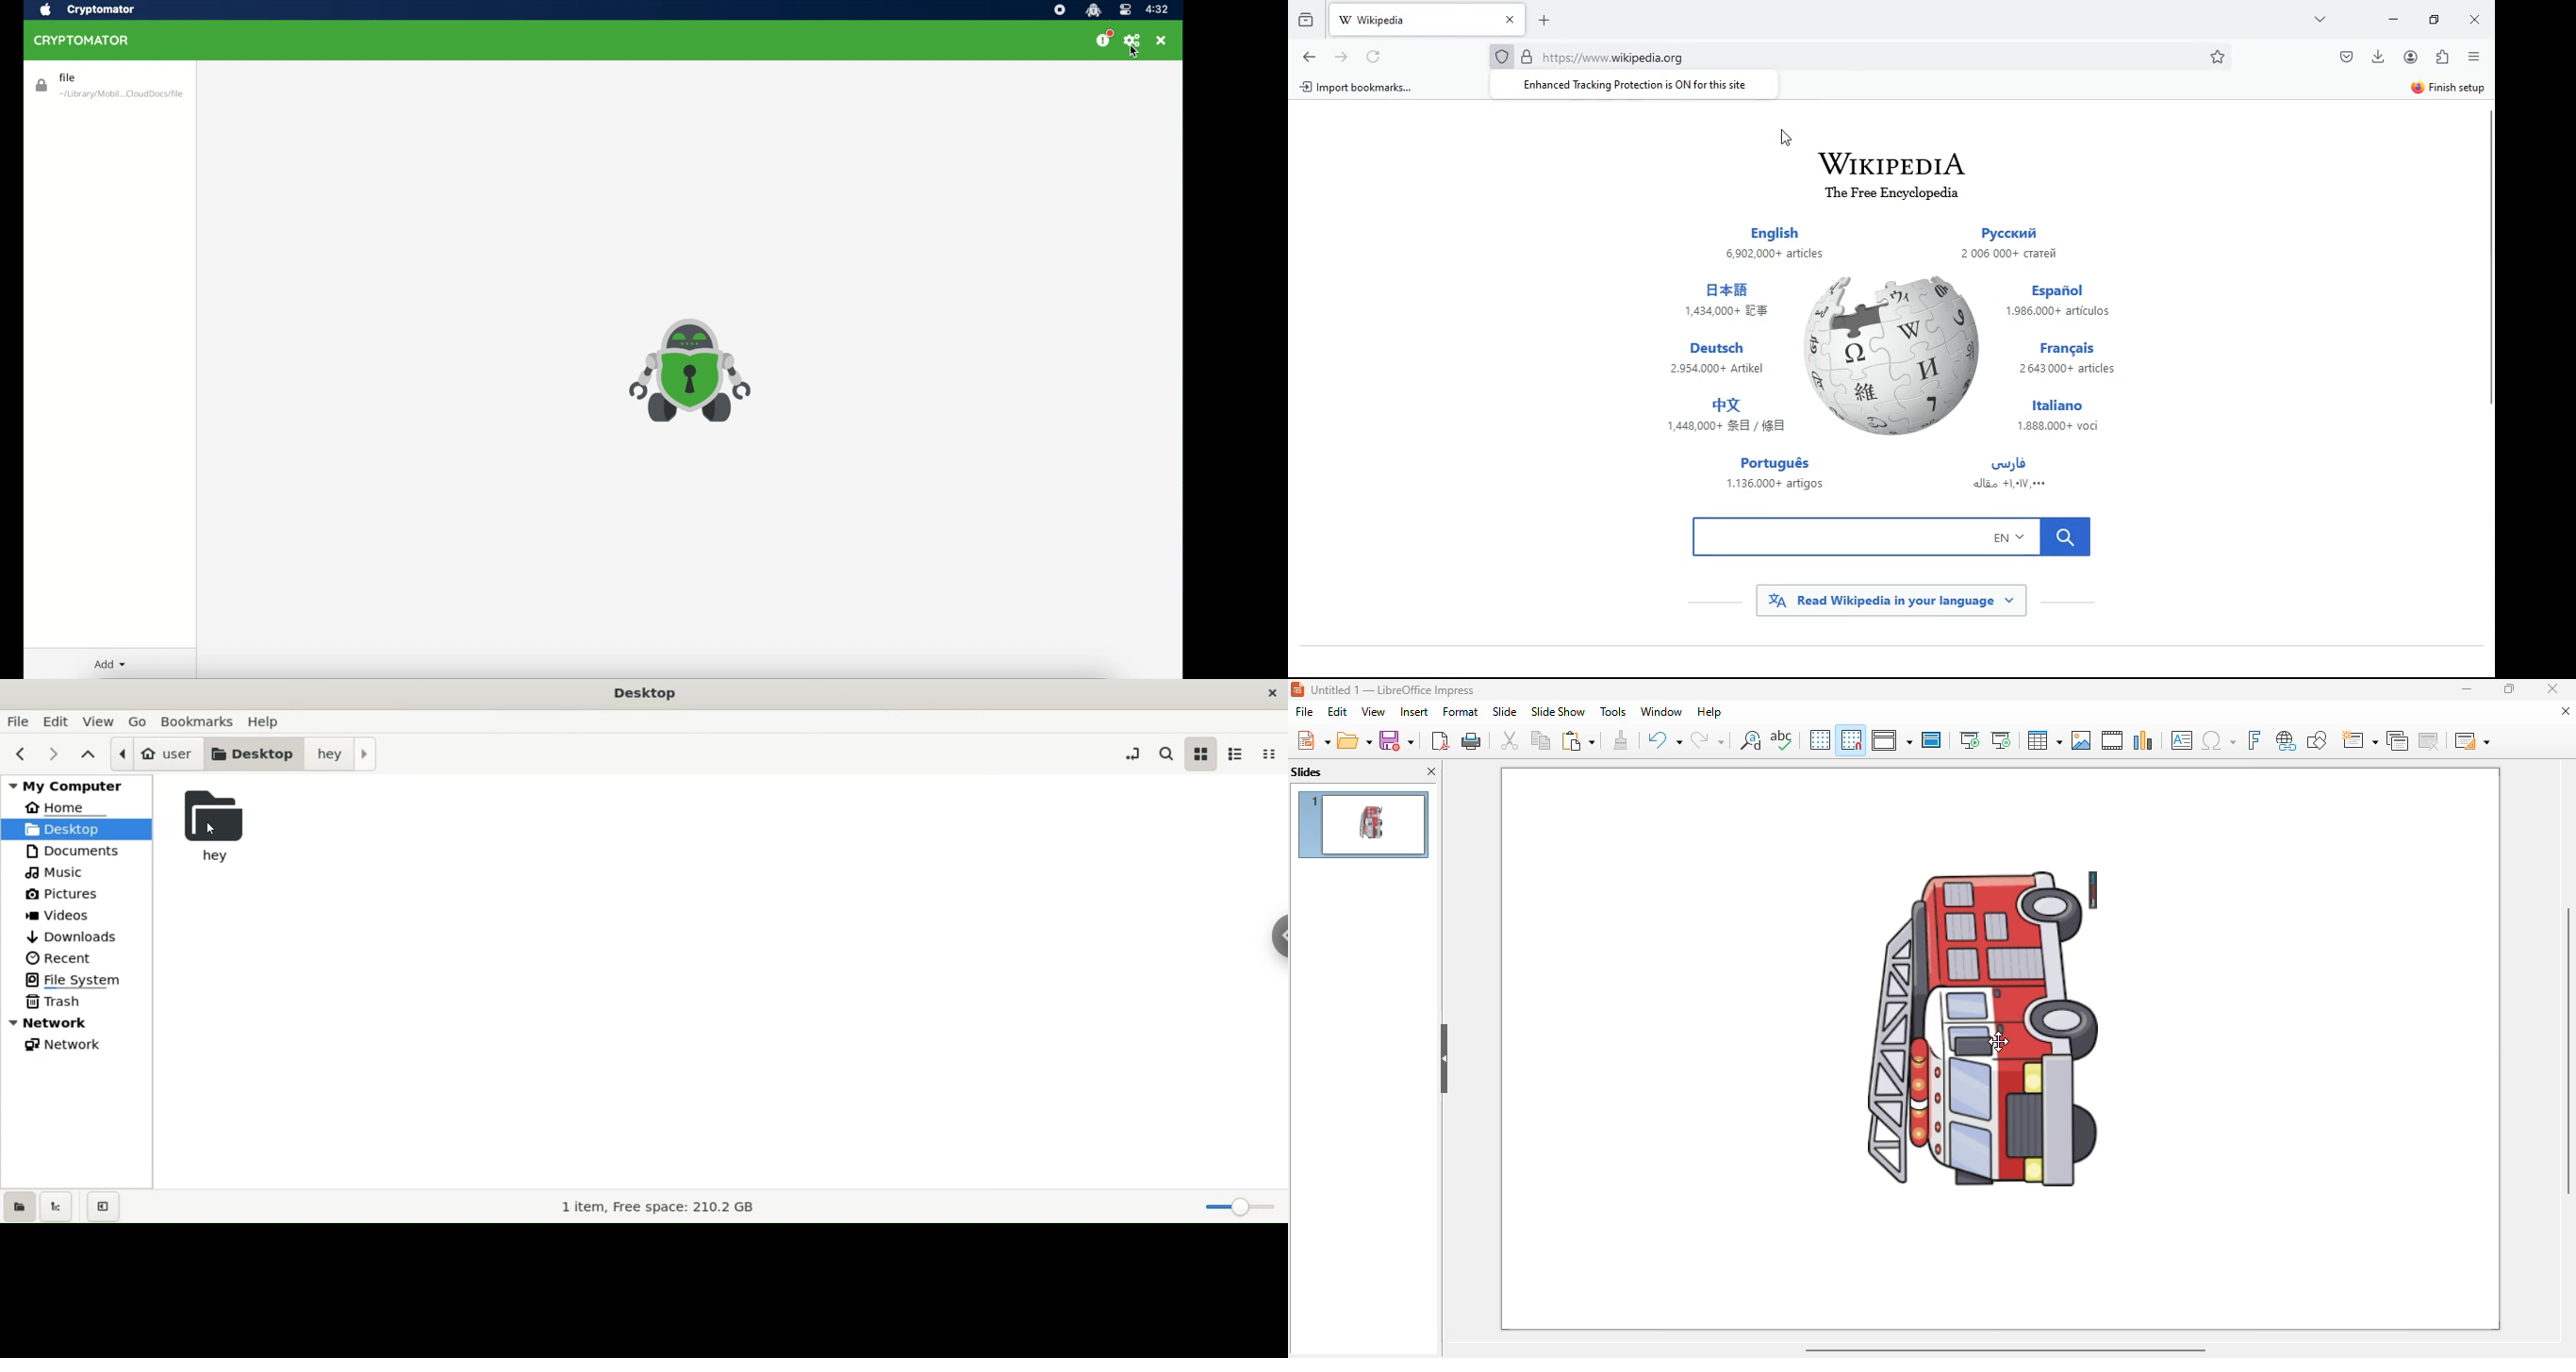 Image resolution: width=2576 pixels, height=1372 pixels. Describe the element at coordinates (1541, 740) in the screenshot. I see `copy` at that location.